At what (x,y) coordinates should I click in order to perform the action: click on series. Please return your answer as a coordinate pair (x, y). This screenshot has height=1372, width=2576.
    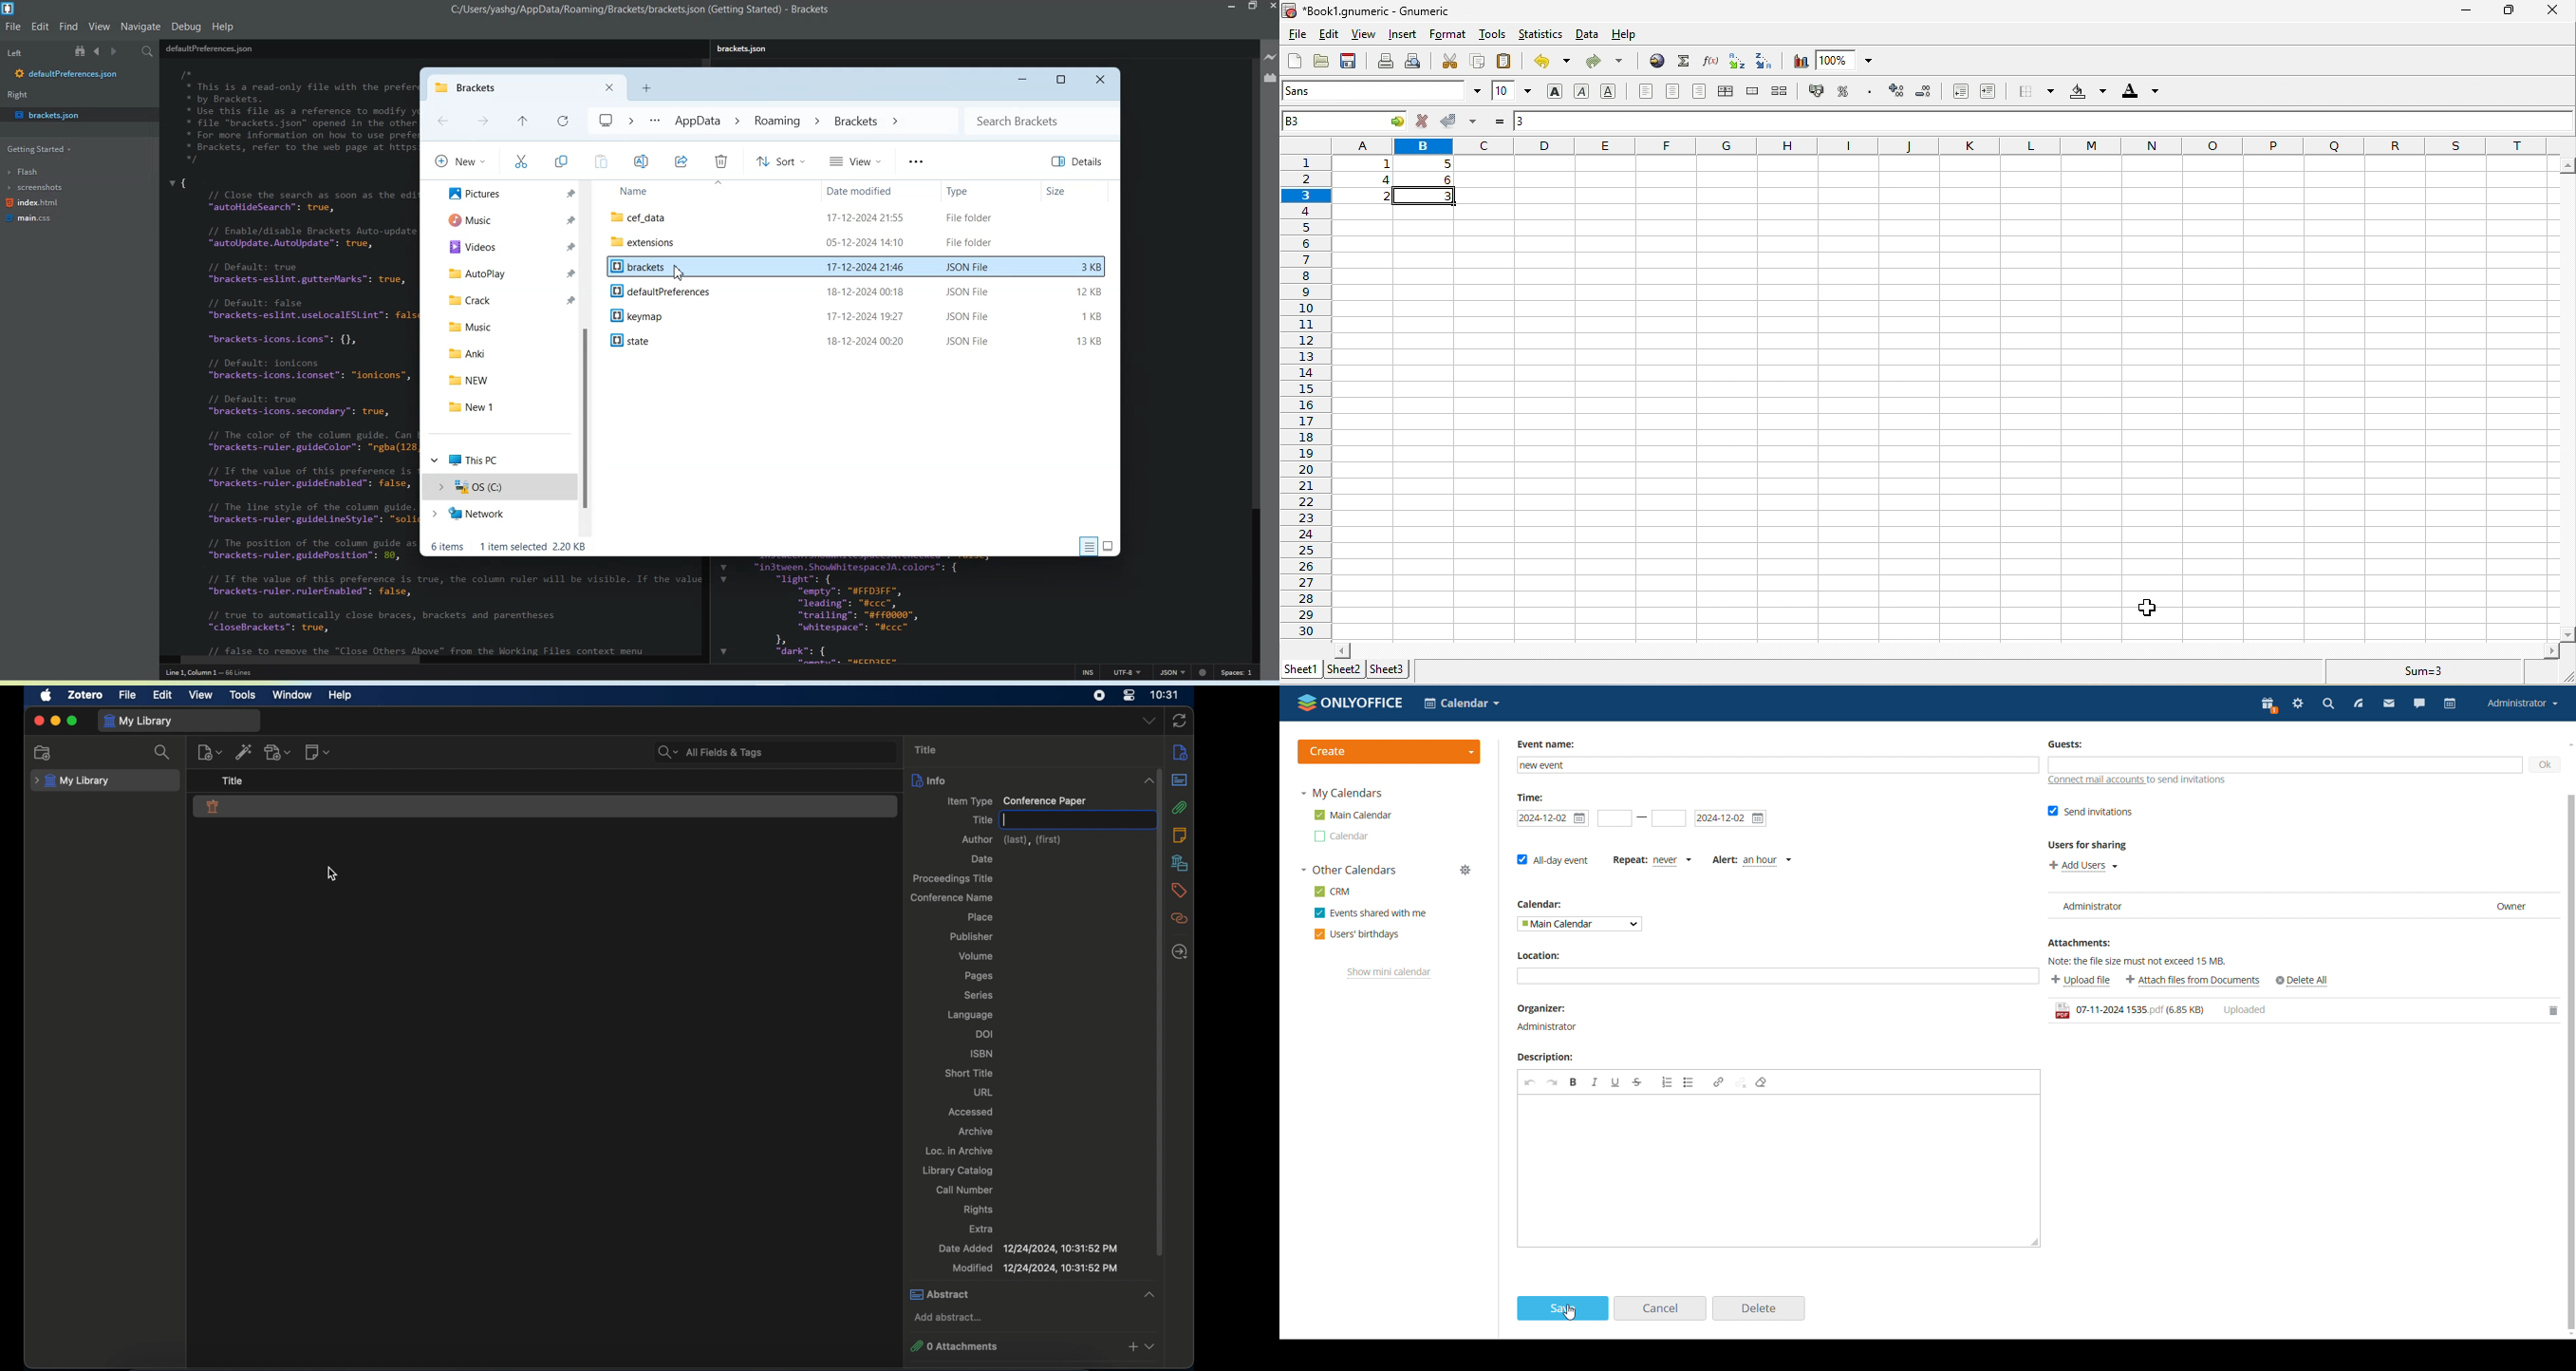
    Looking at the image, I should click on (979, 995).